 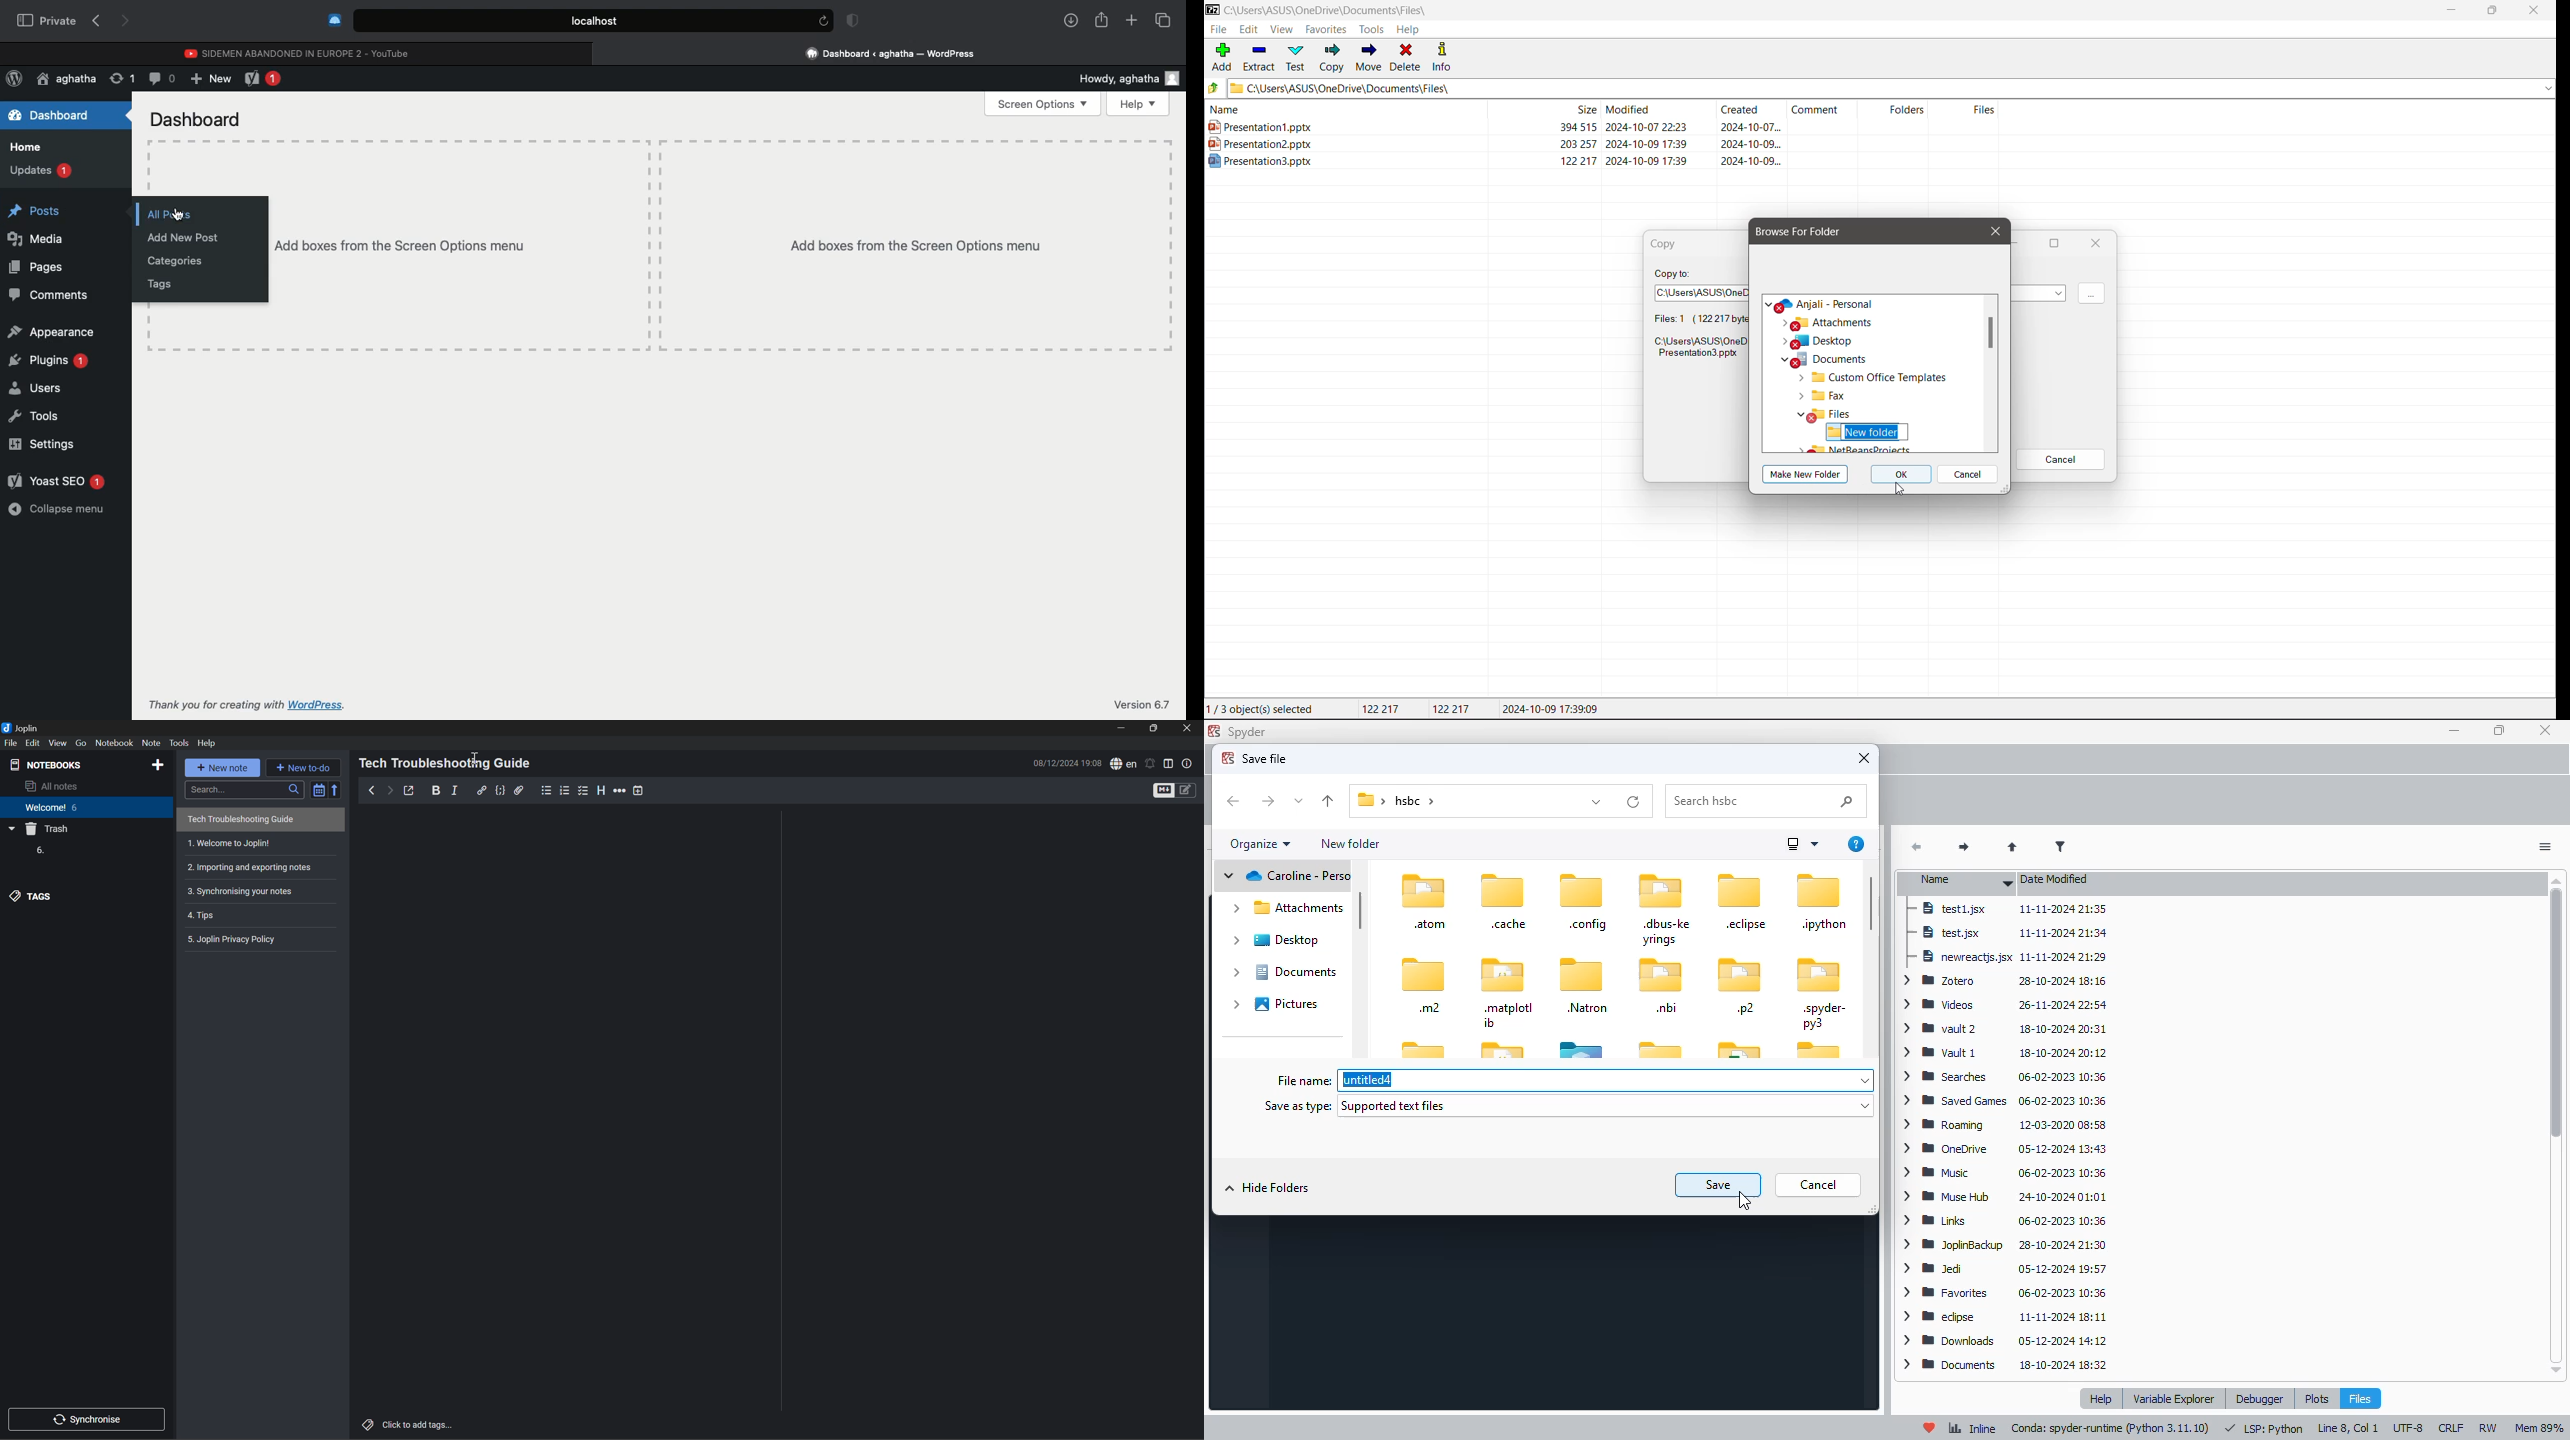 What do you see at coordinates (2057, 880) in the screenshot?
I see `date modified` at bounding box center [2057, 880].